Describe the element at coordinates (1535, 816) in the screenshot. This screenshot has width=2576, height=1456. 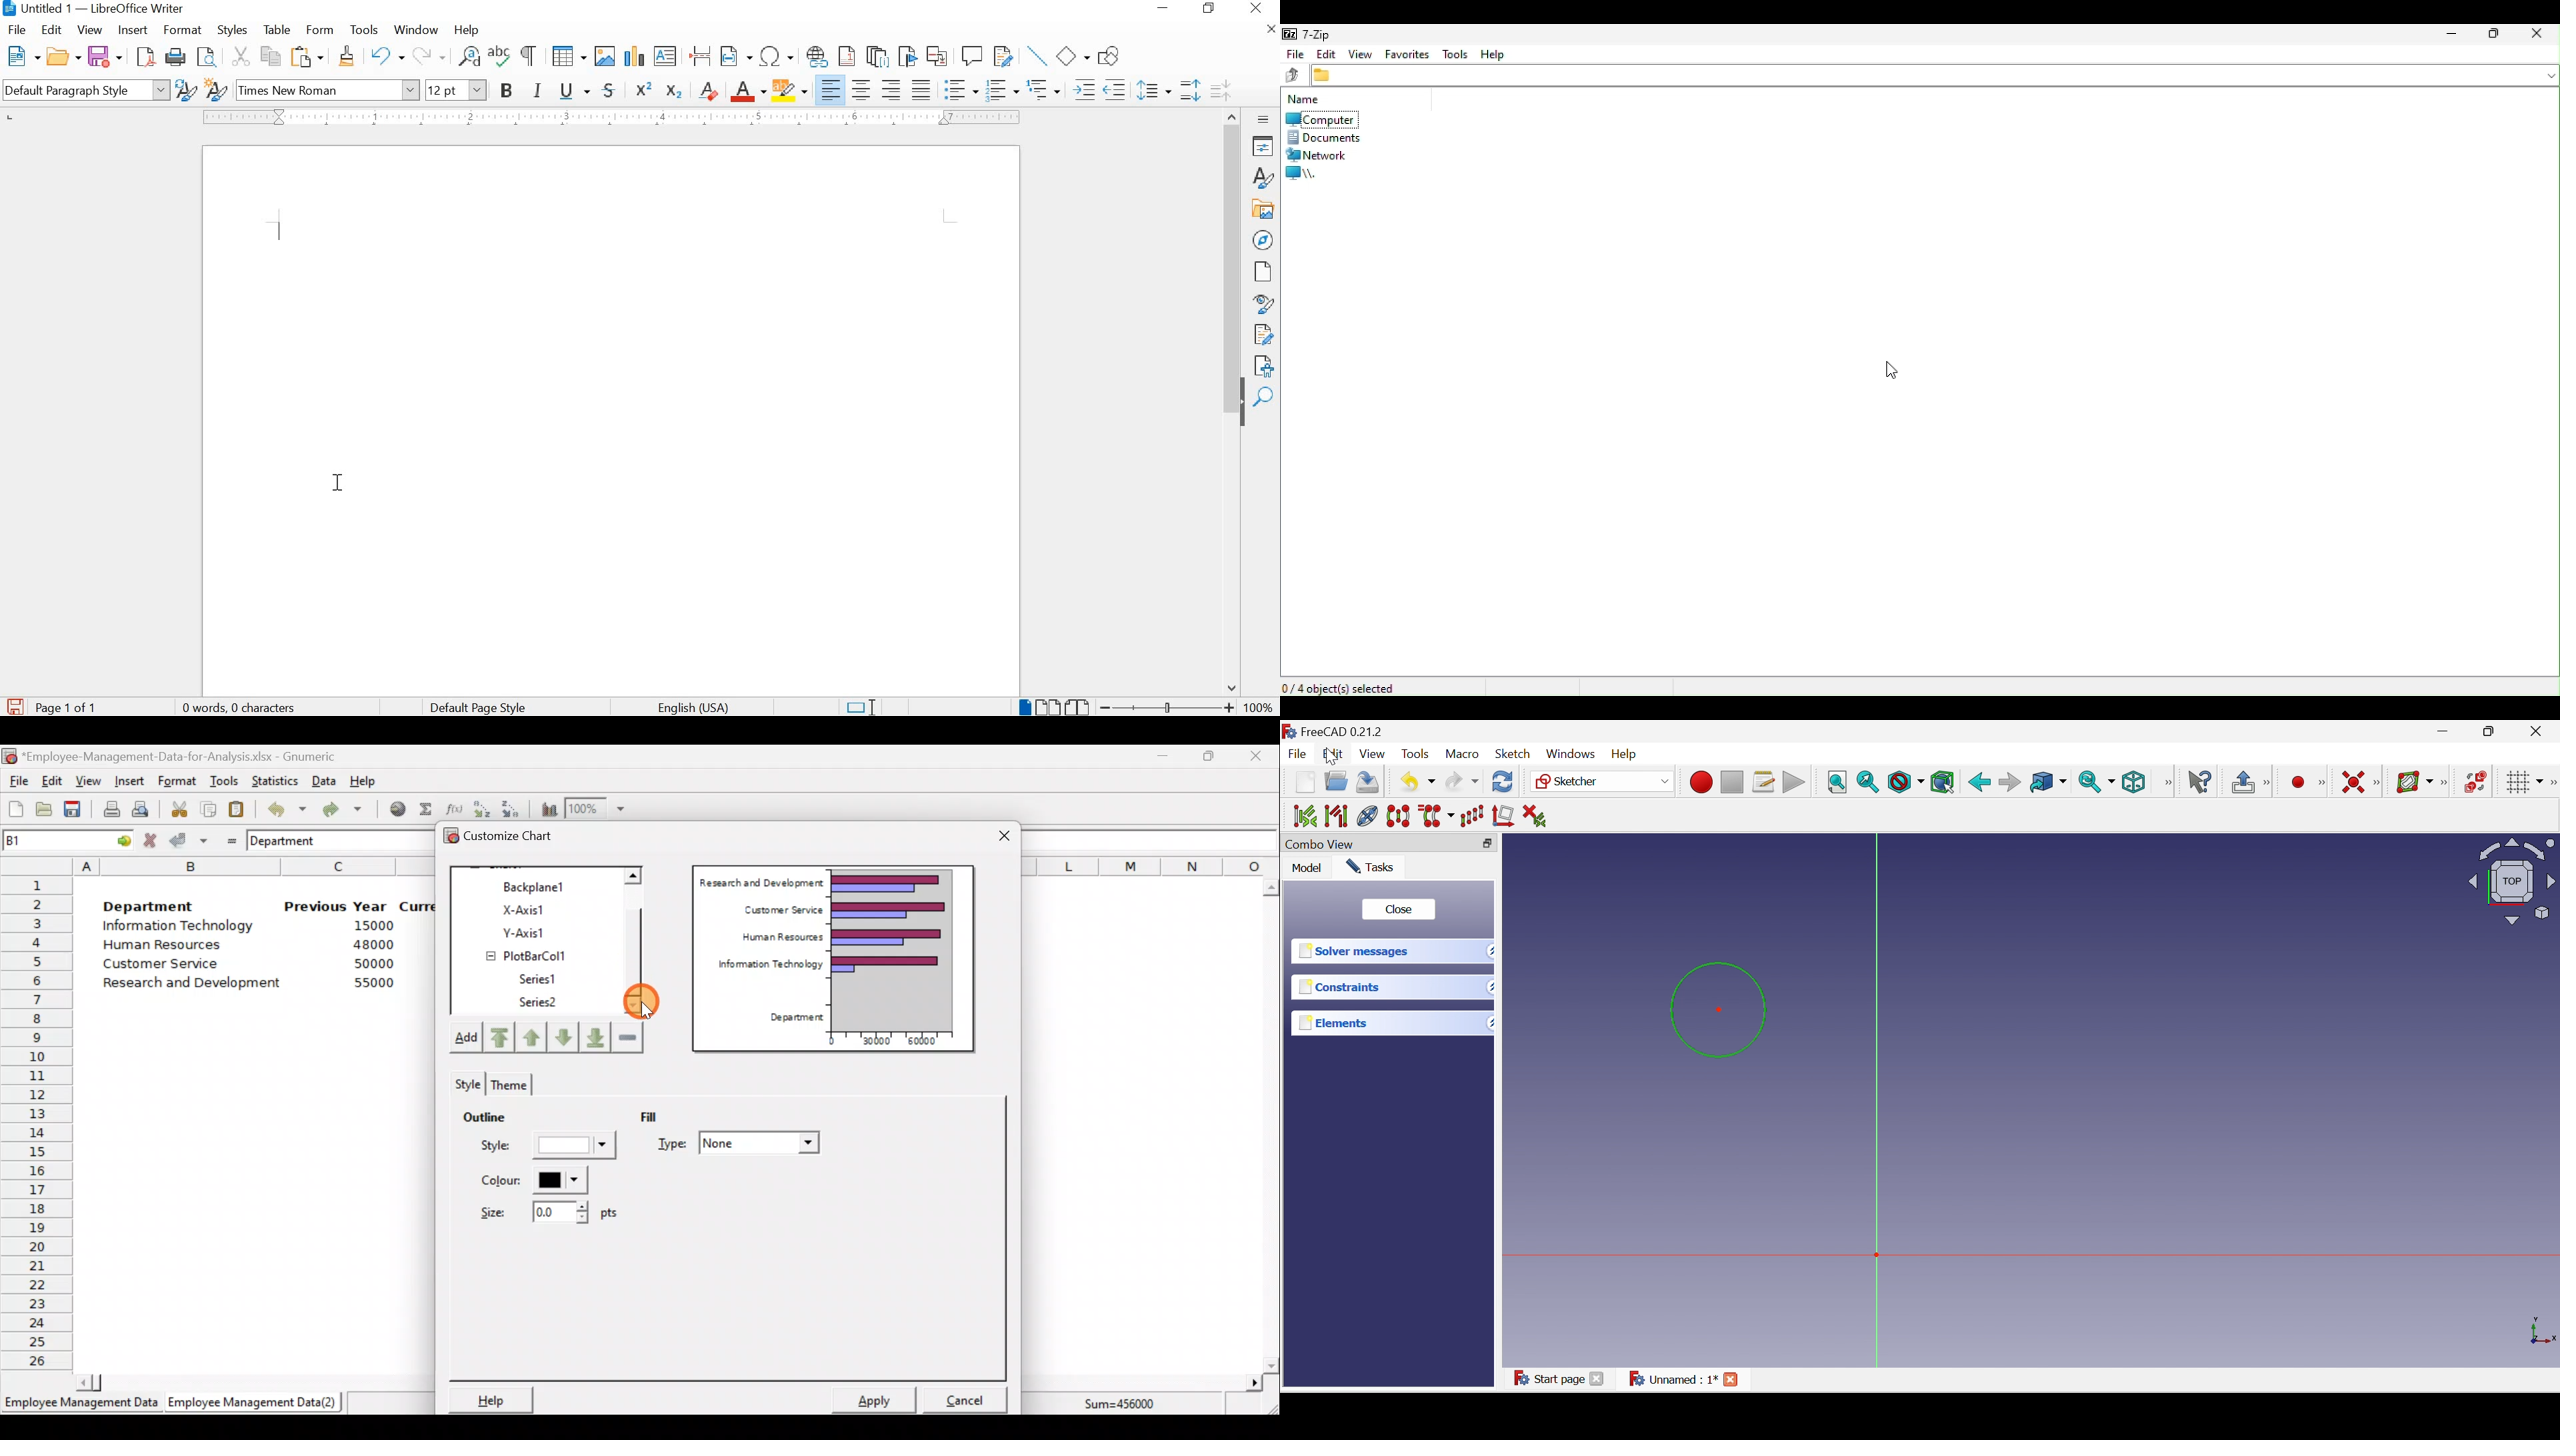
I see `Delete all constraints` at that location.